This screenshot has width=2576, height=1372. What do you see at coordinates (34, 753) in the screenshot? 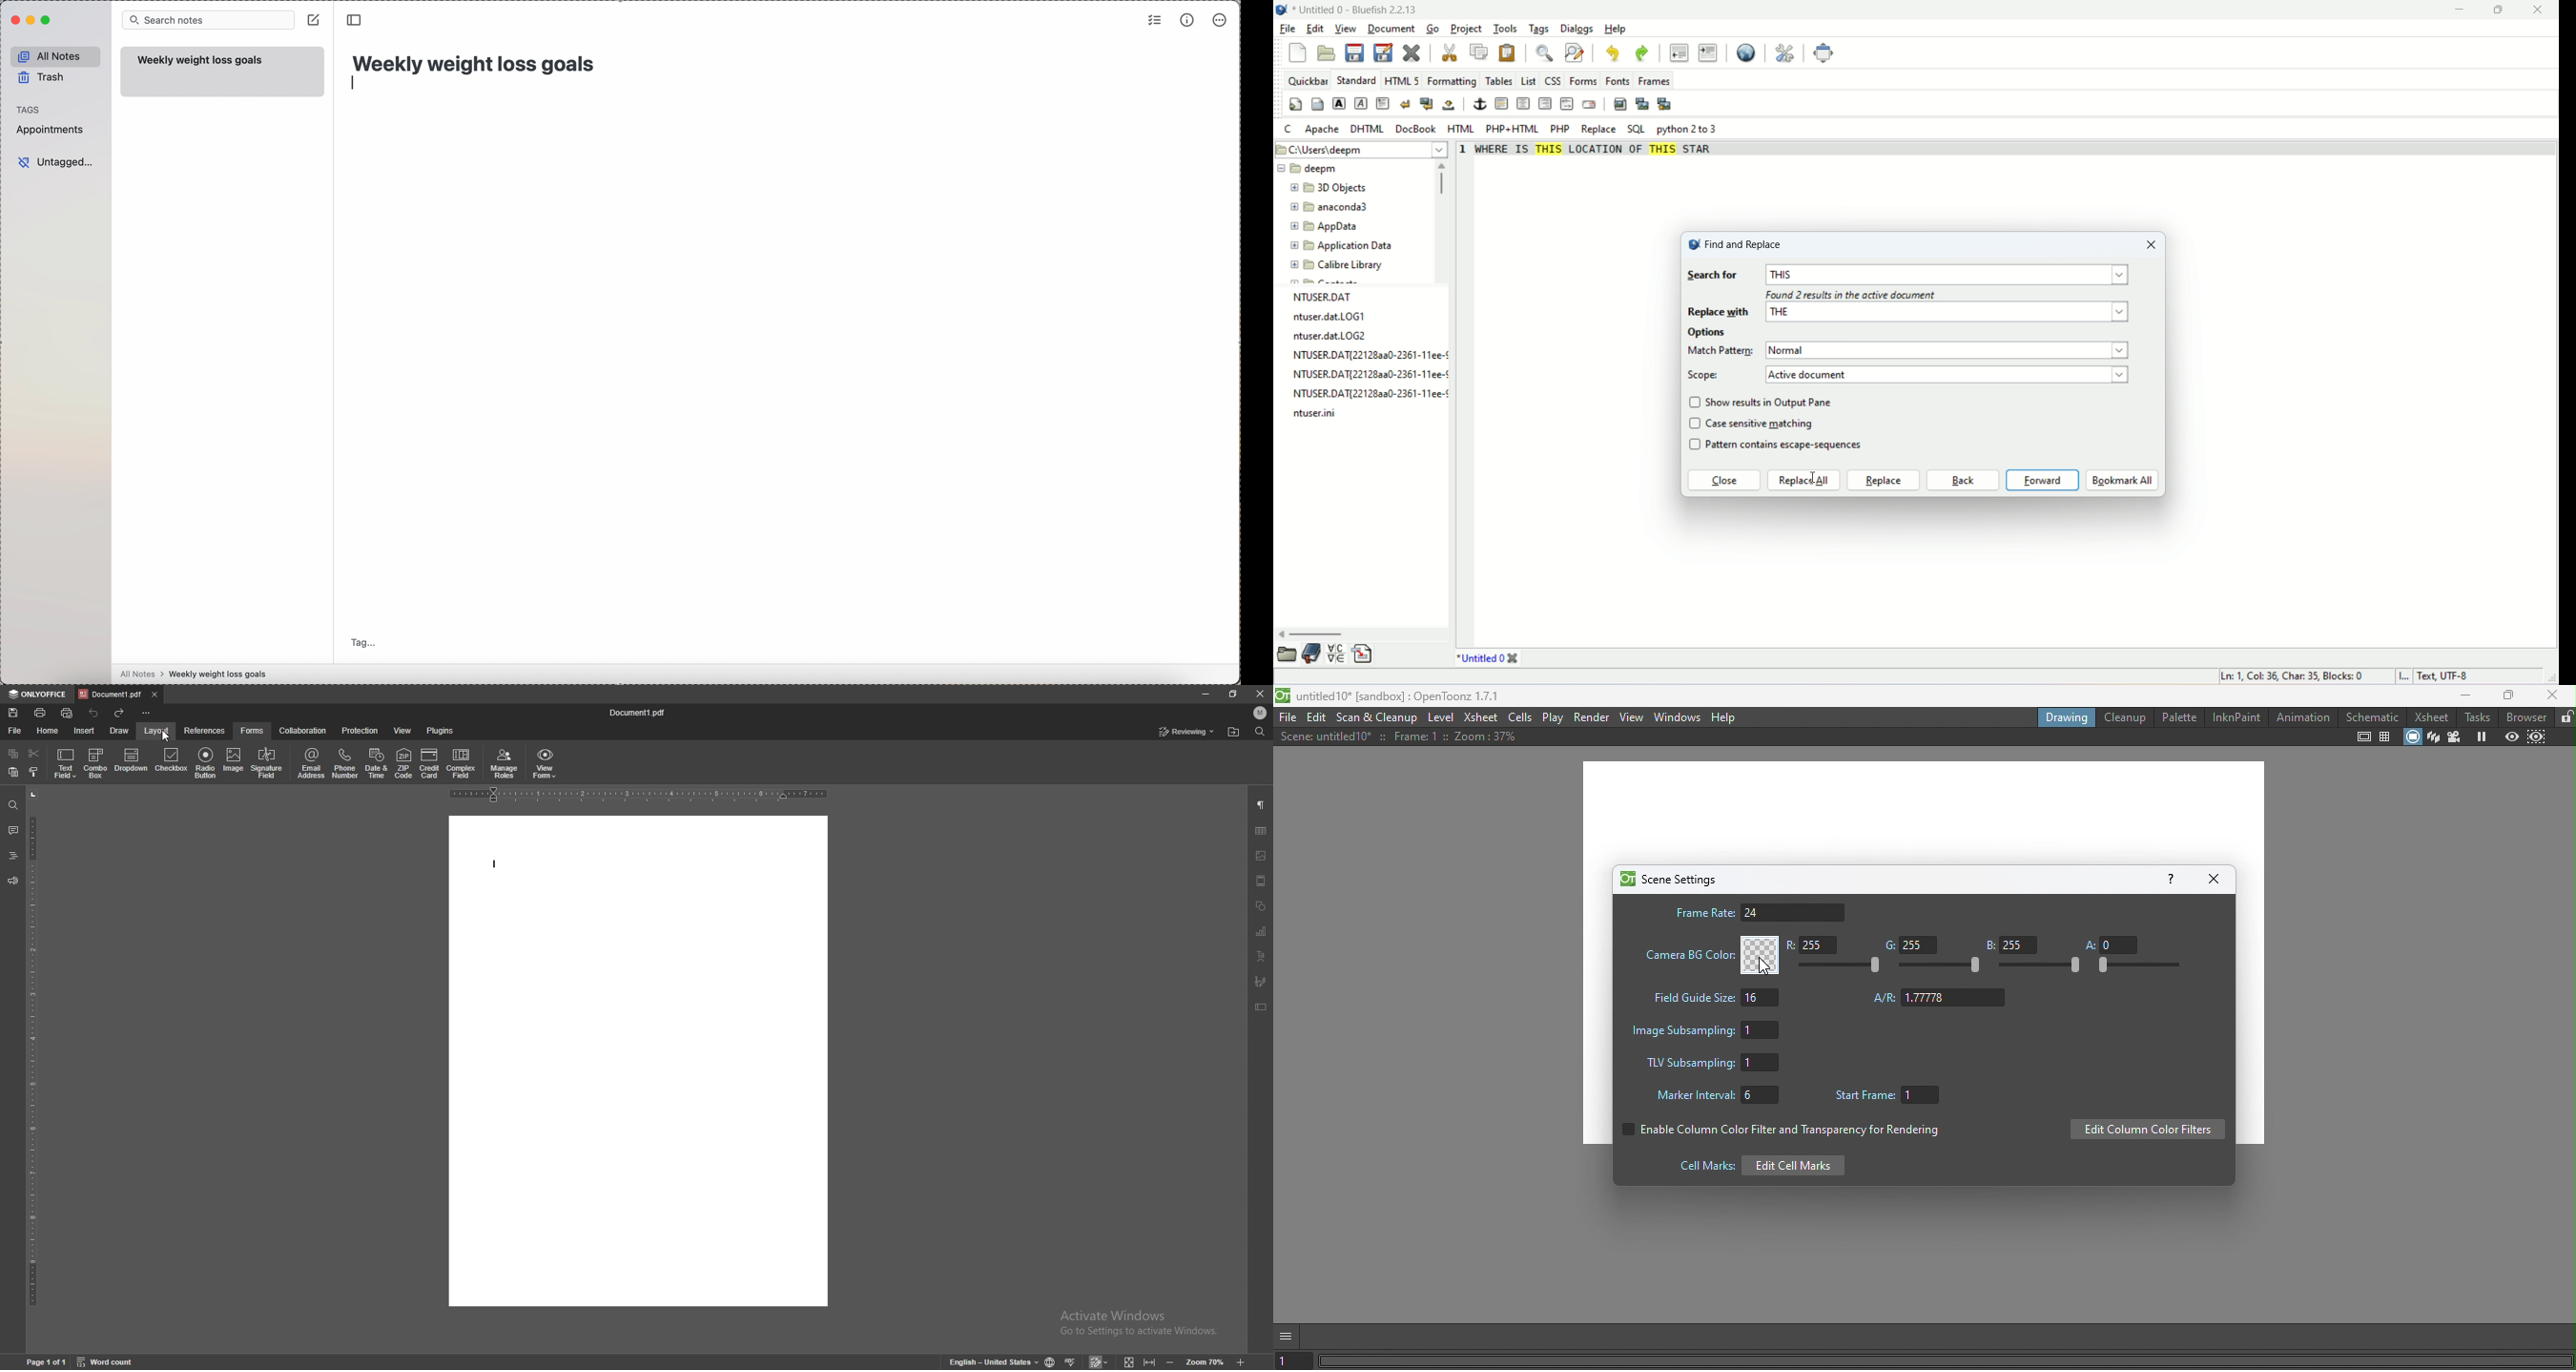
I see `cut` at bounding box center [34, 753].